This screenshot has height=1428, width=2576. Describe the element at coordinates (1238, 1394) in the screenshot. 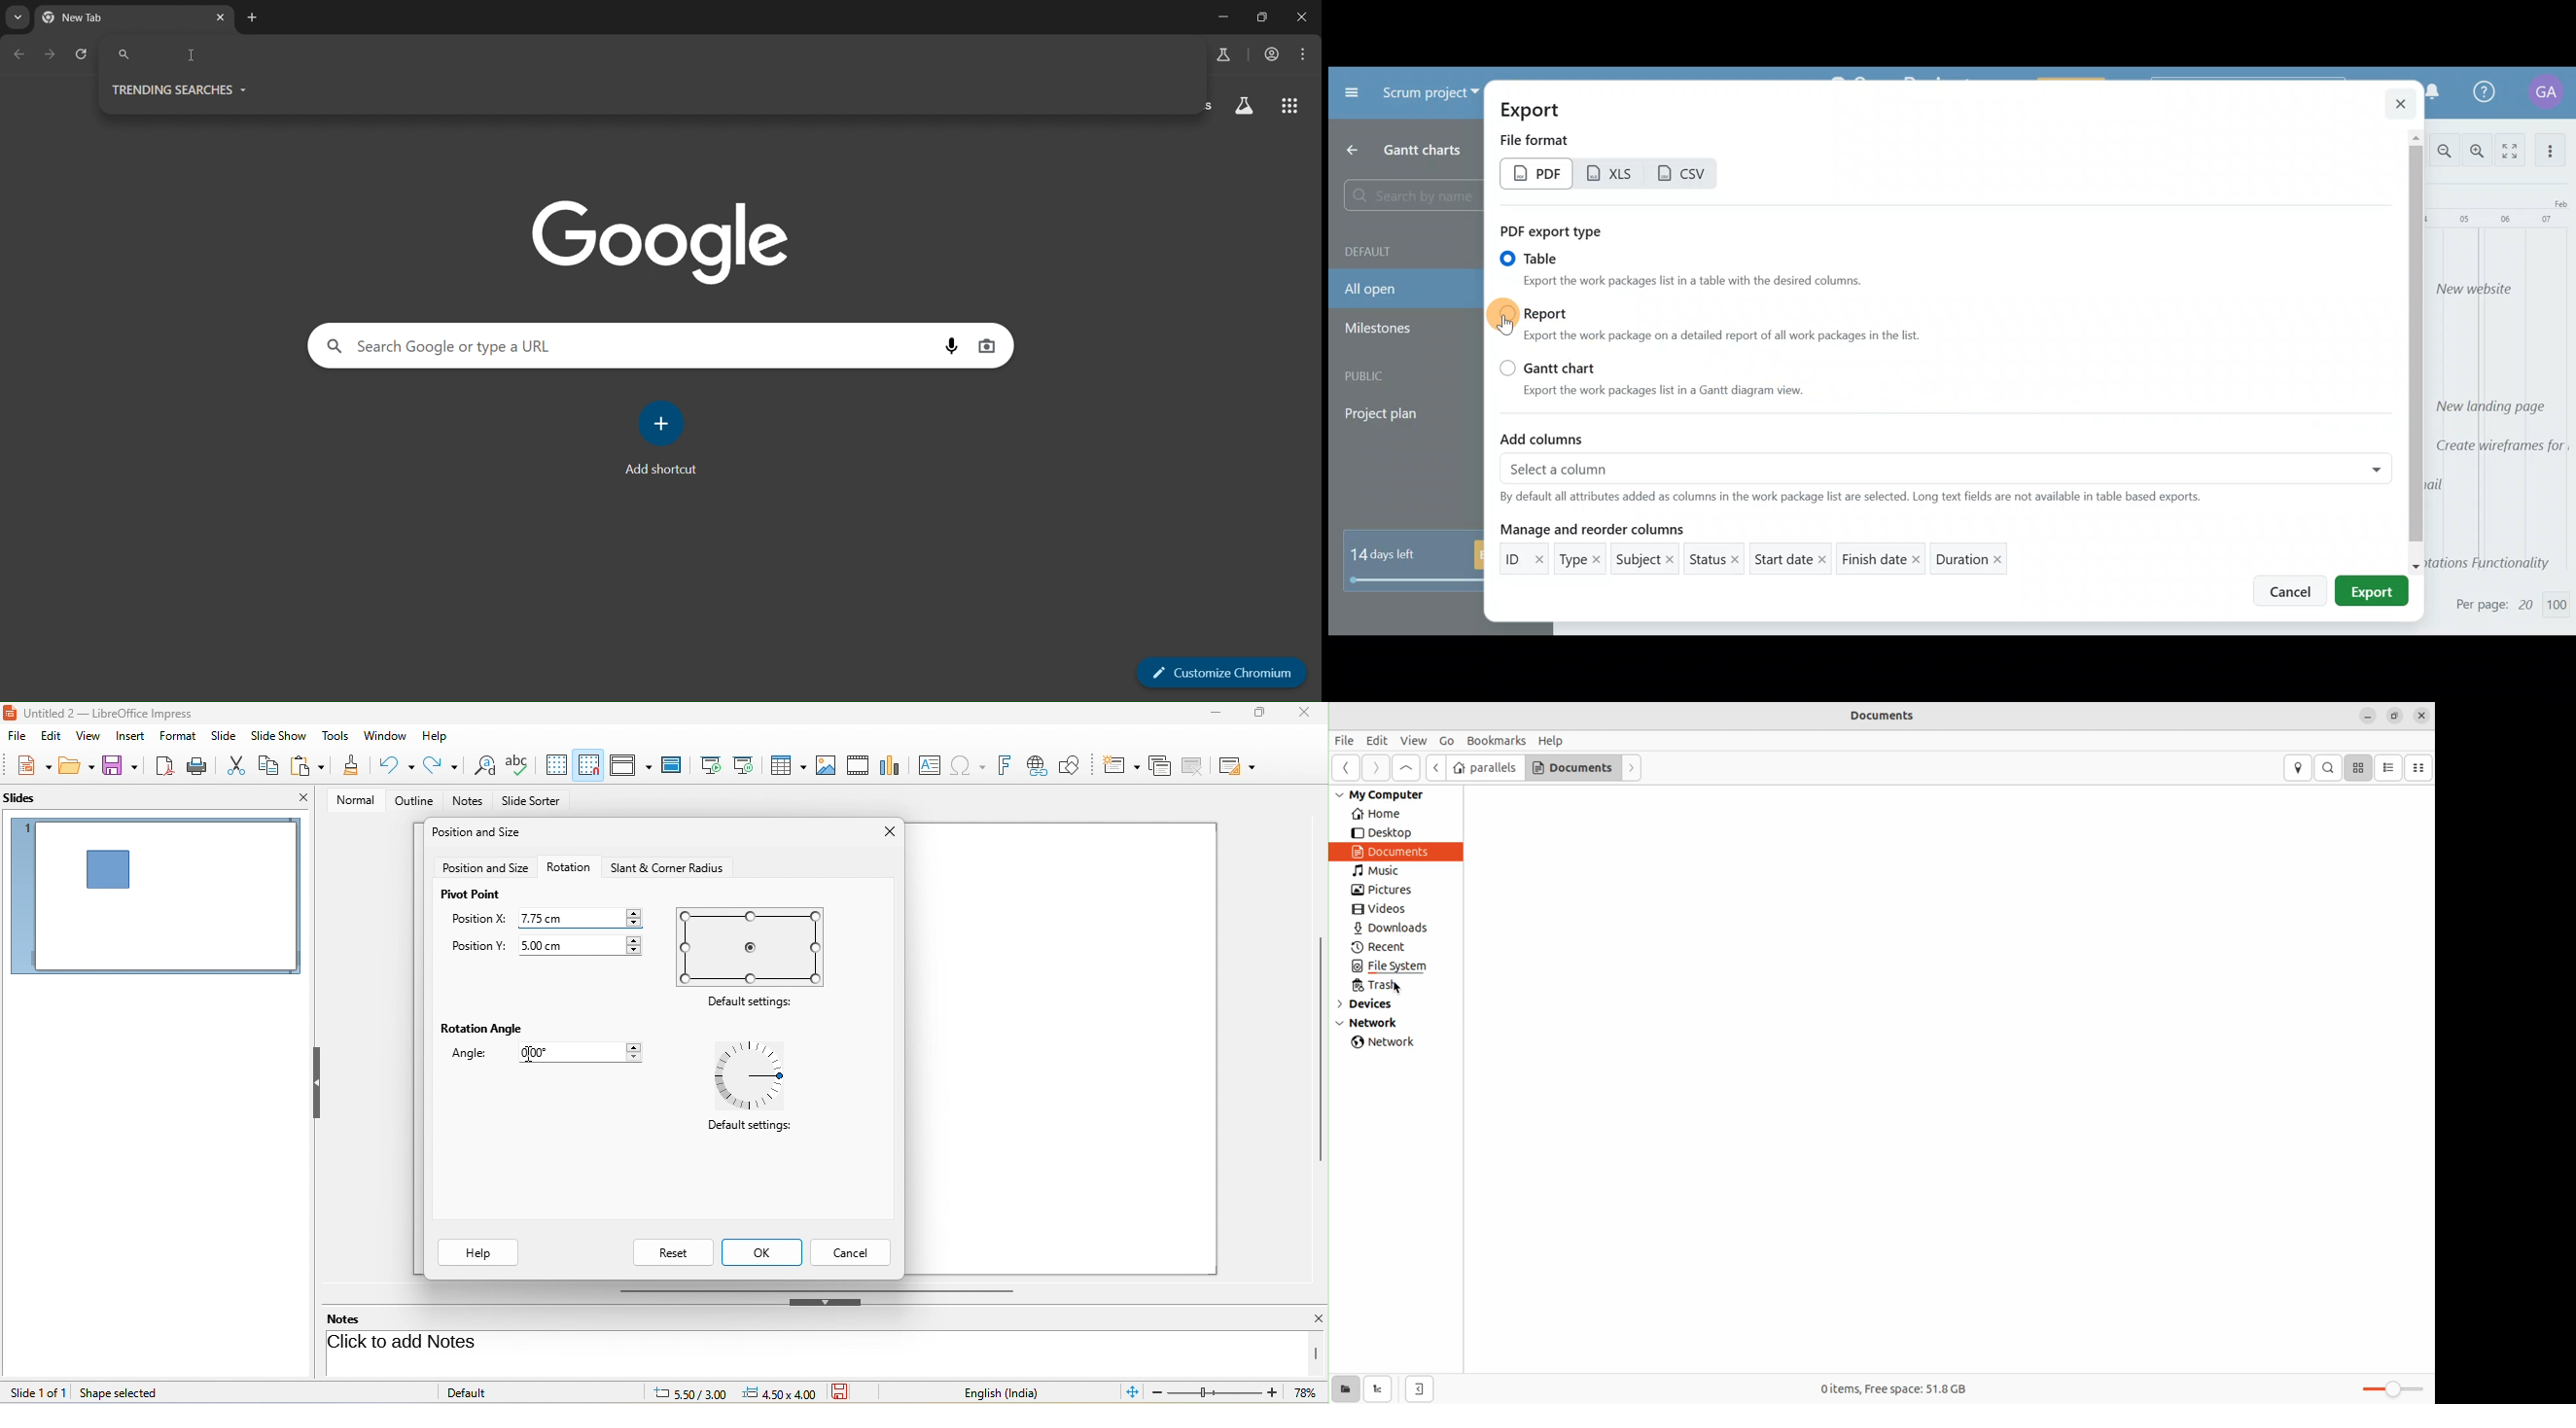

I see `zoom` at that location.